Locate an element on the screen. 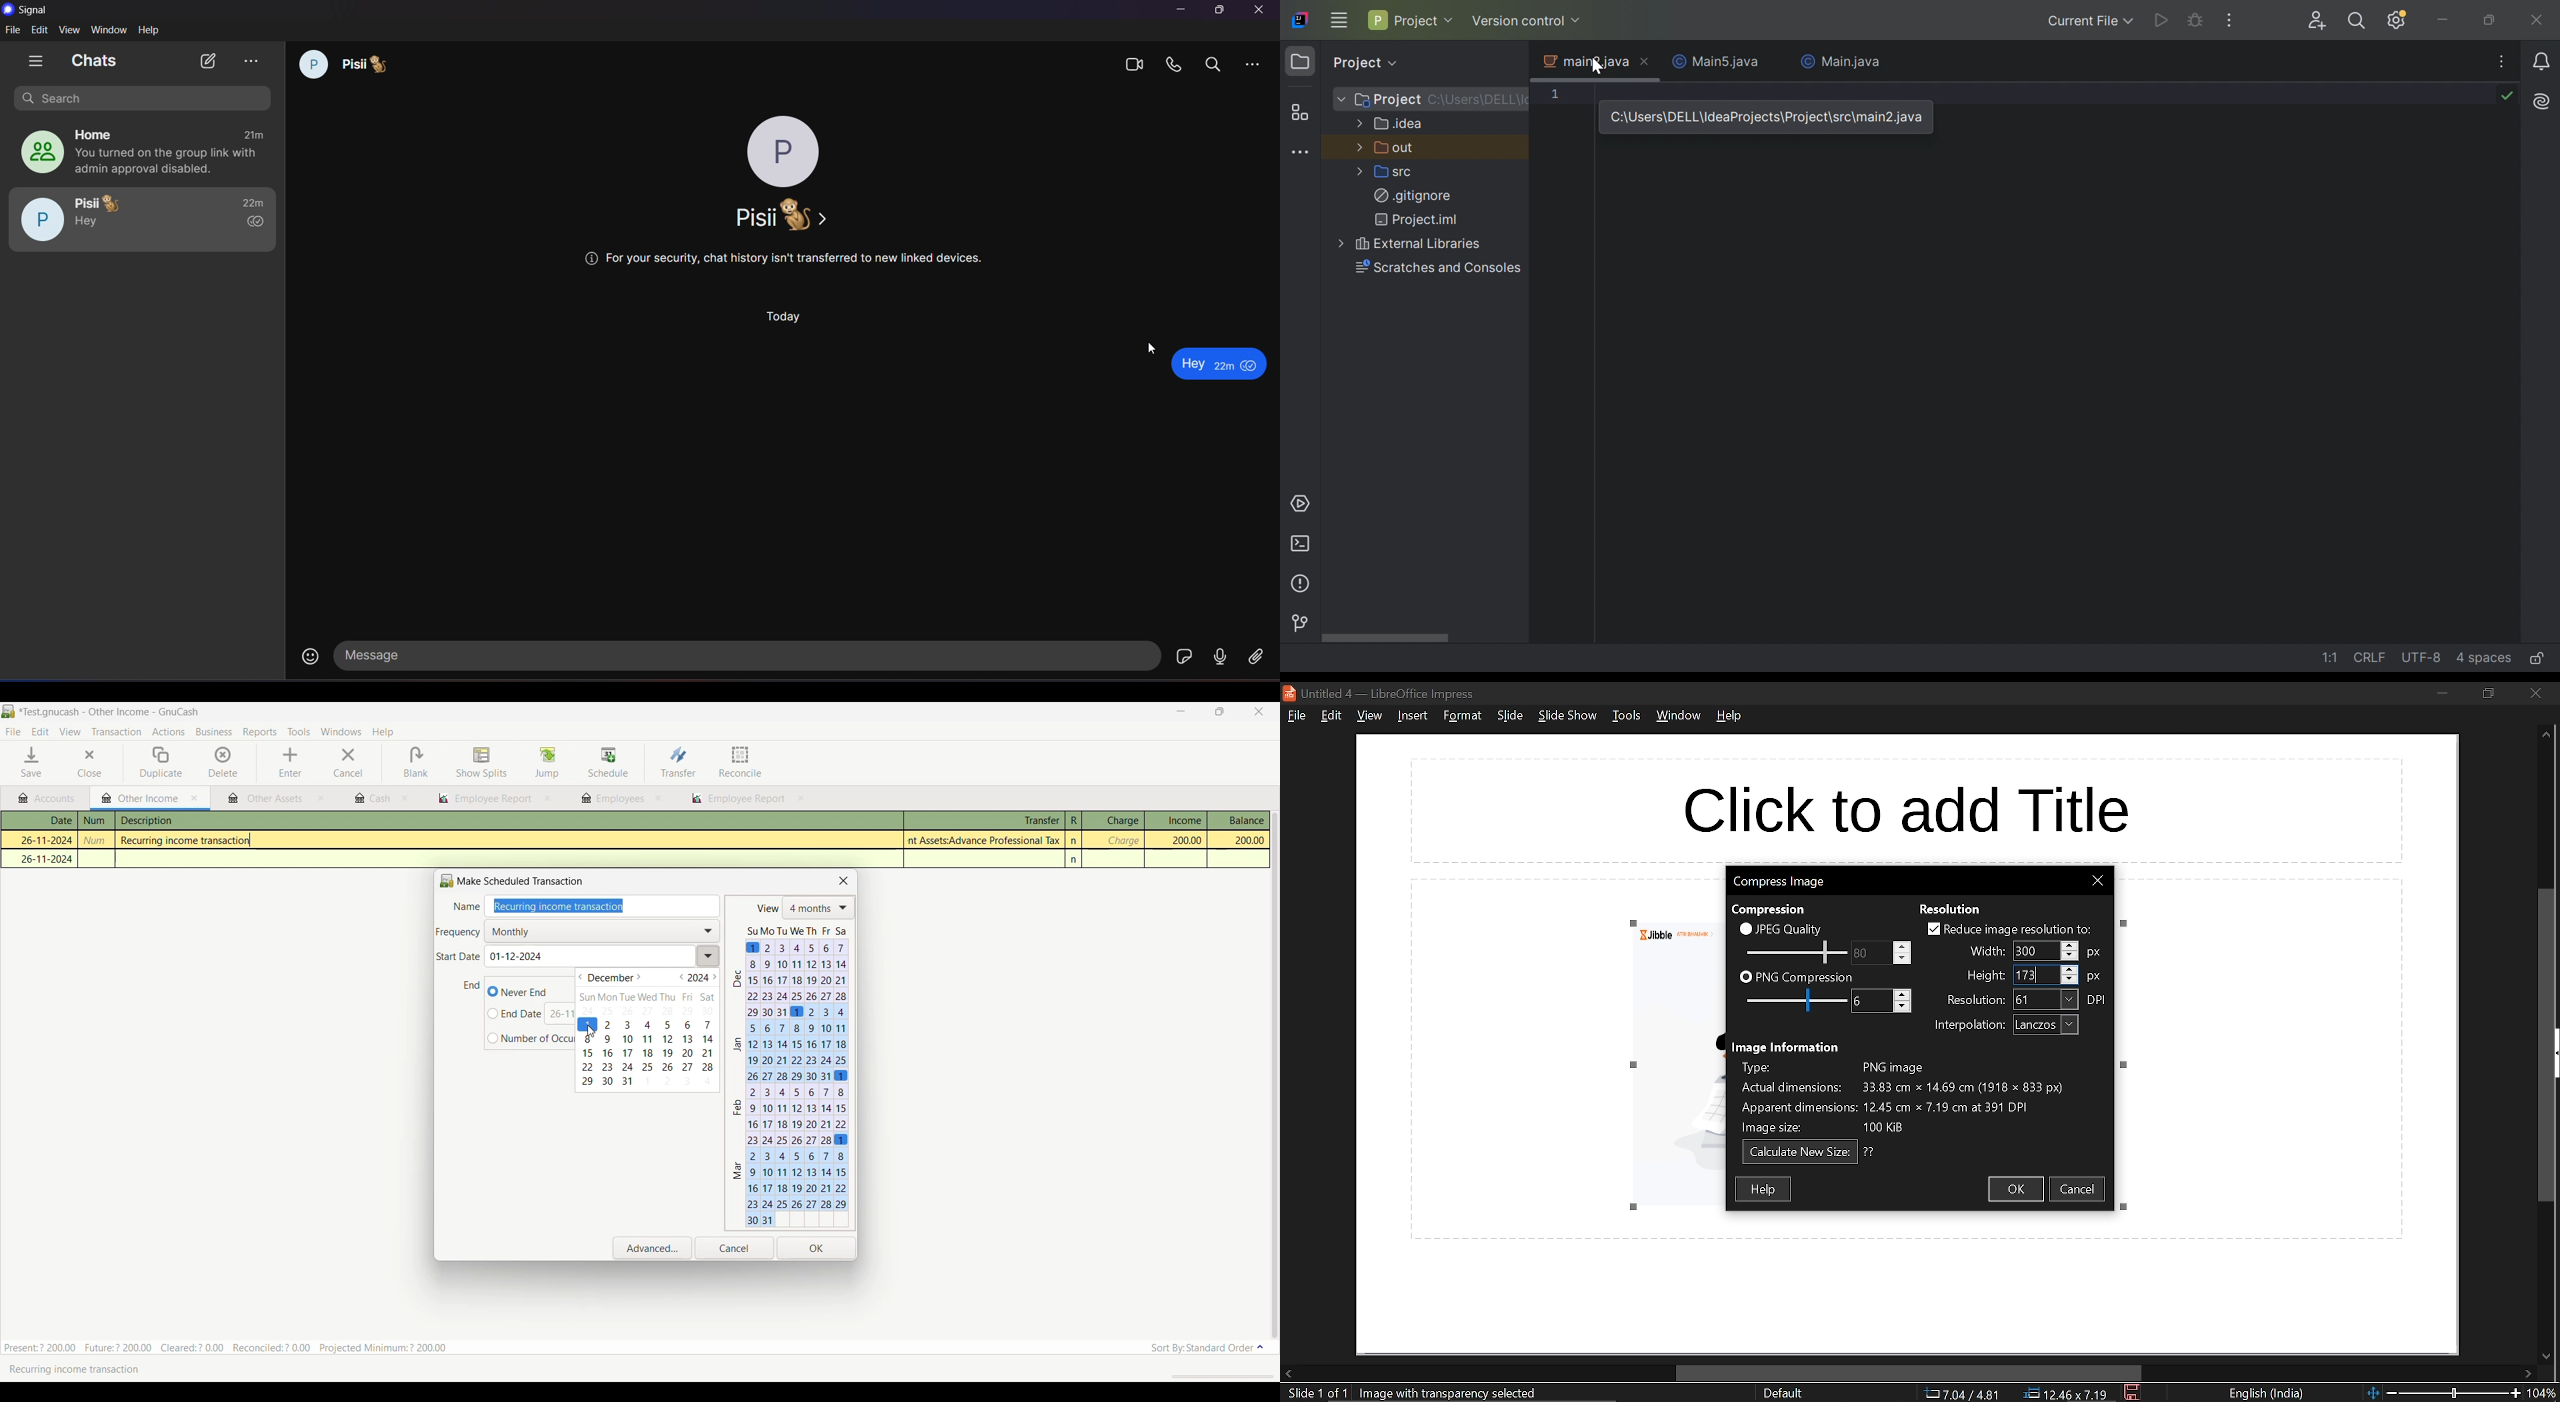 Image resolution: width=2576 pixels, height=1428 pixels. employee report is located at coordinates (745, 800).